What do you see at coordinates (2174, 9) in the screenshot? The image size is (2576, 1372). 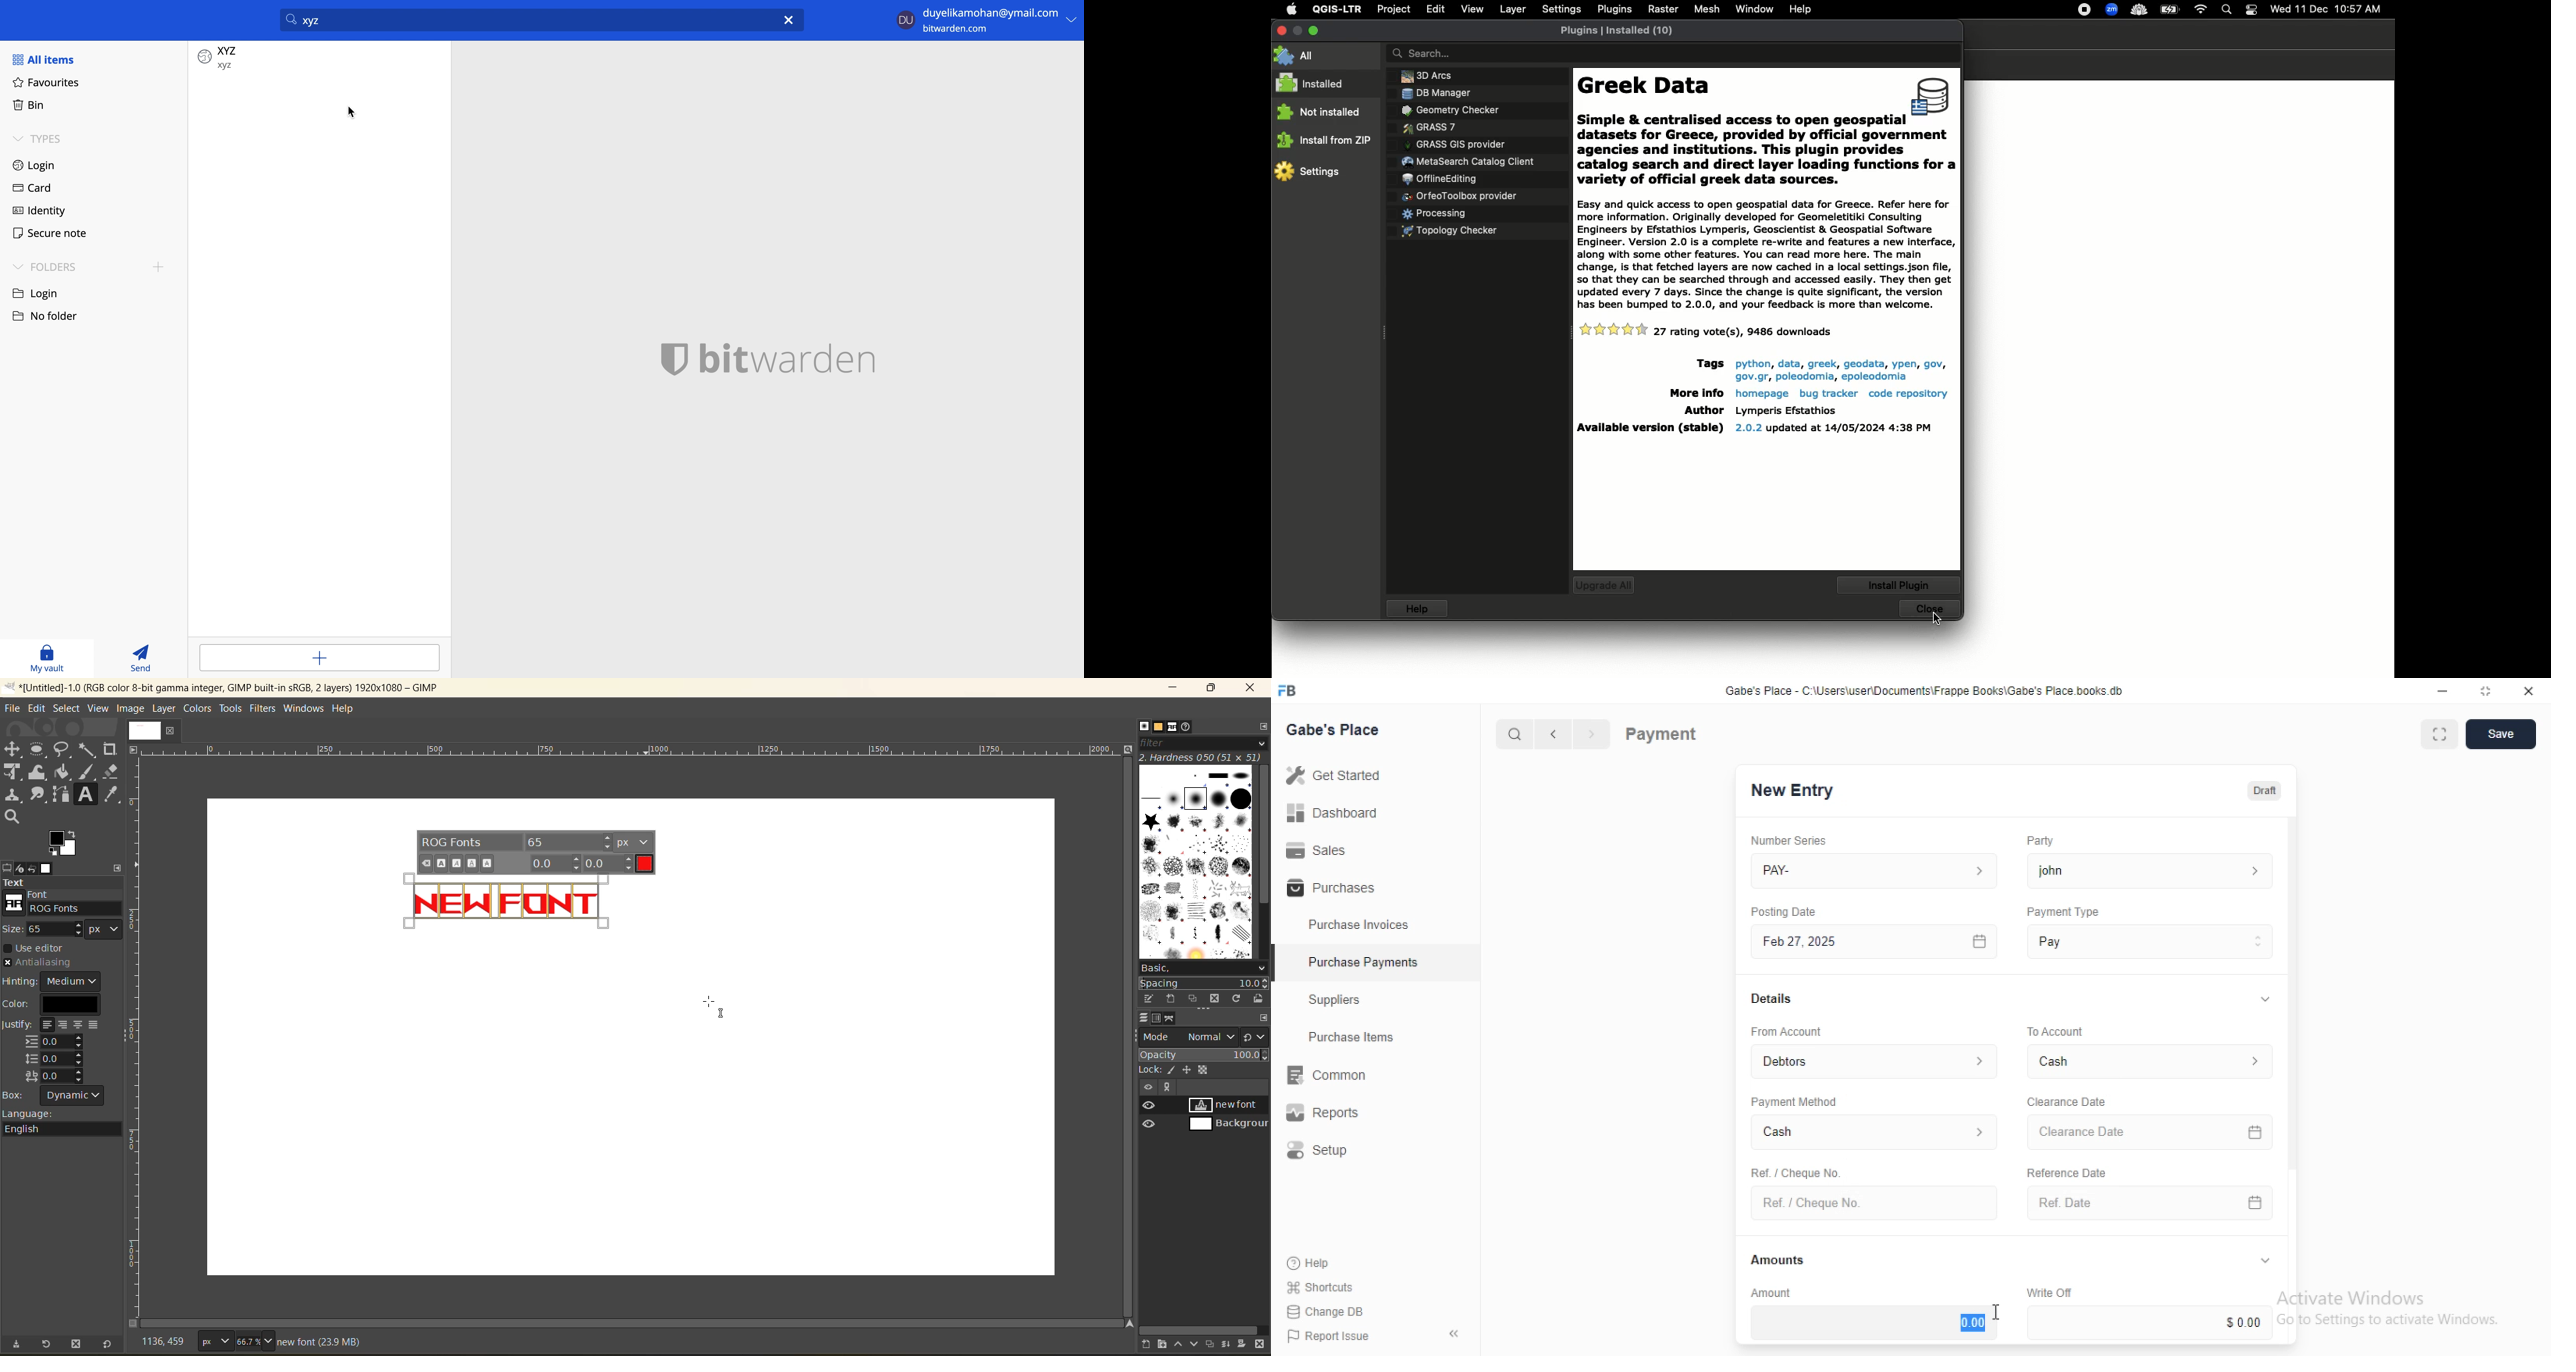 I see `Charge` at bounding box center [2174, 9].